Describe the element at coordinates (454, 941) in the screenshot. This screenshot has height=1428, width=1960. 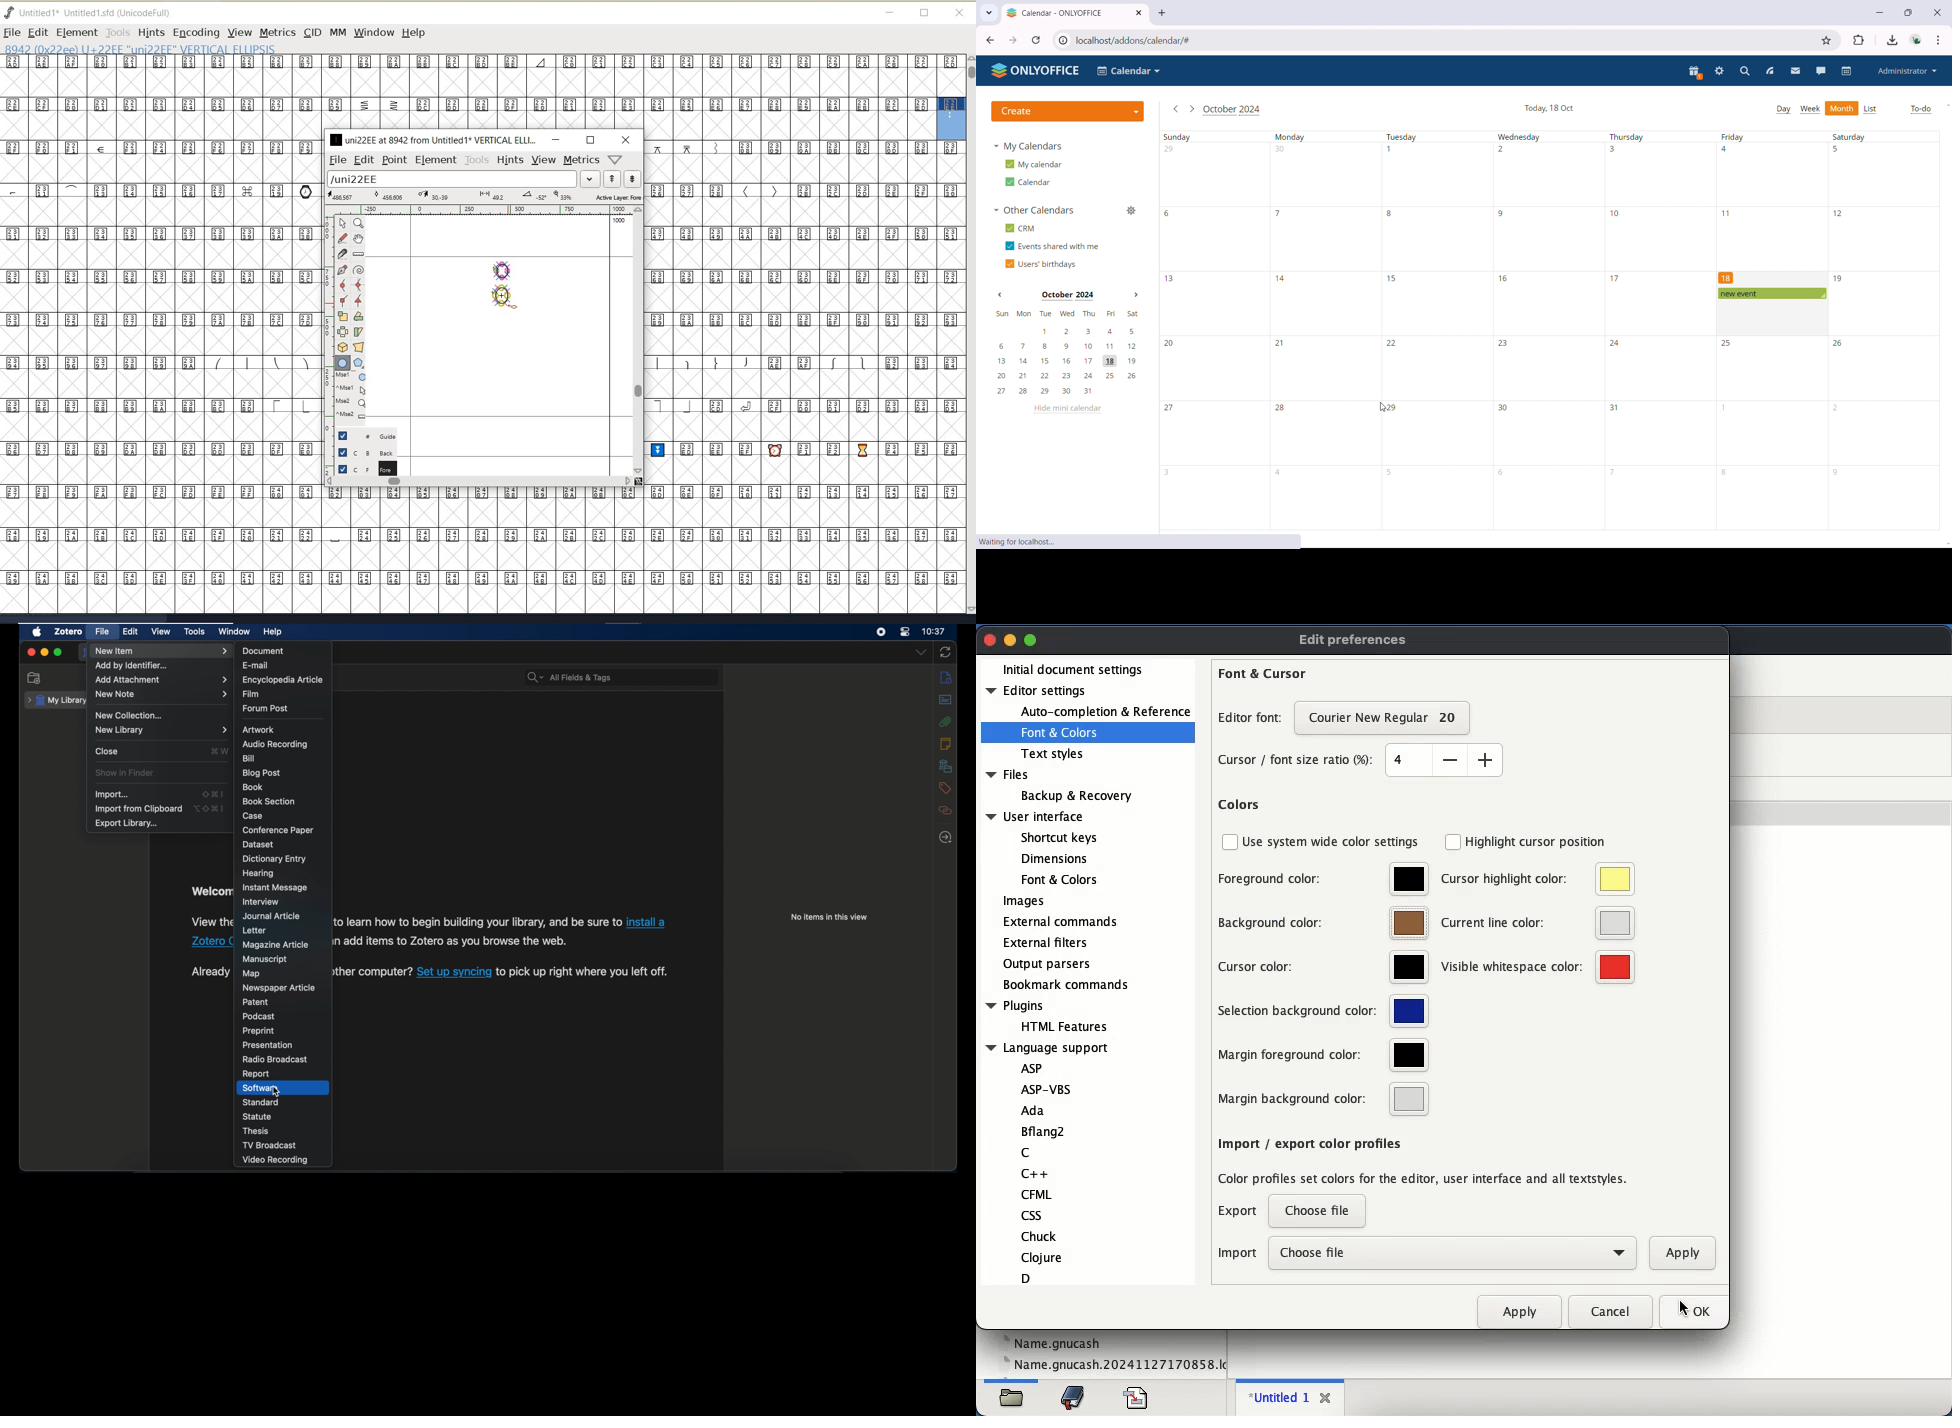
I see `software information` at that location.